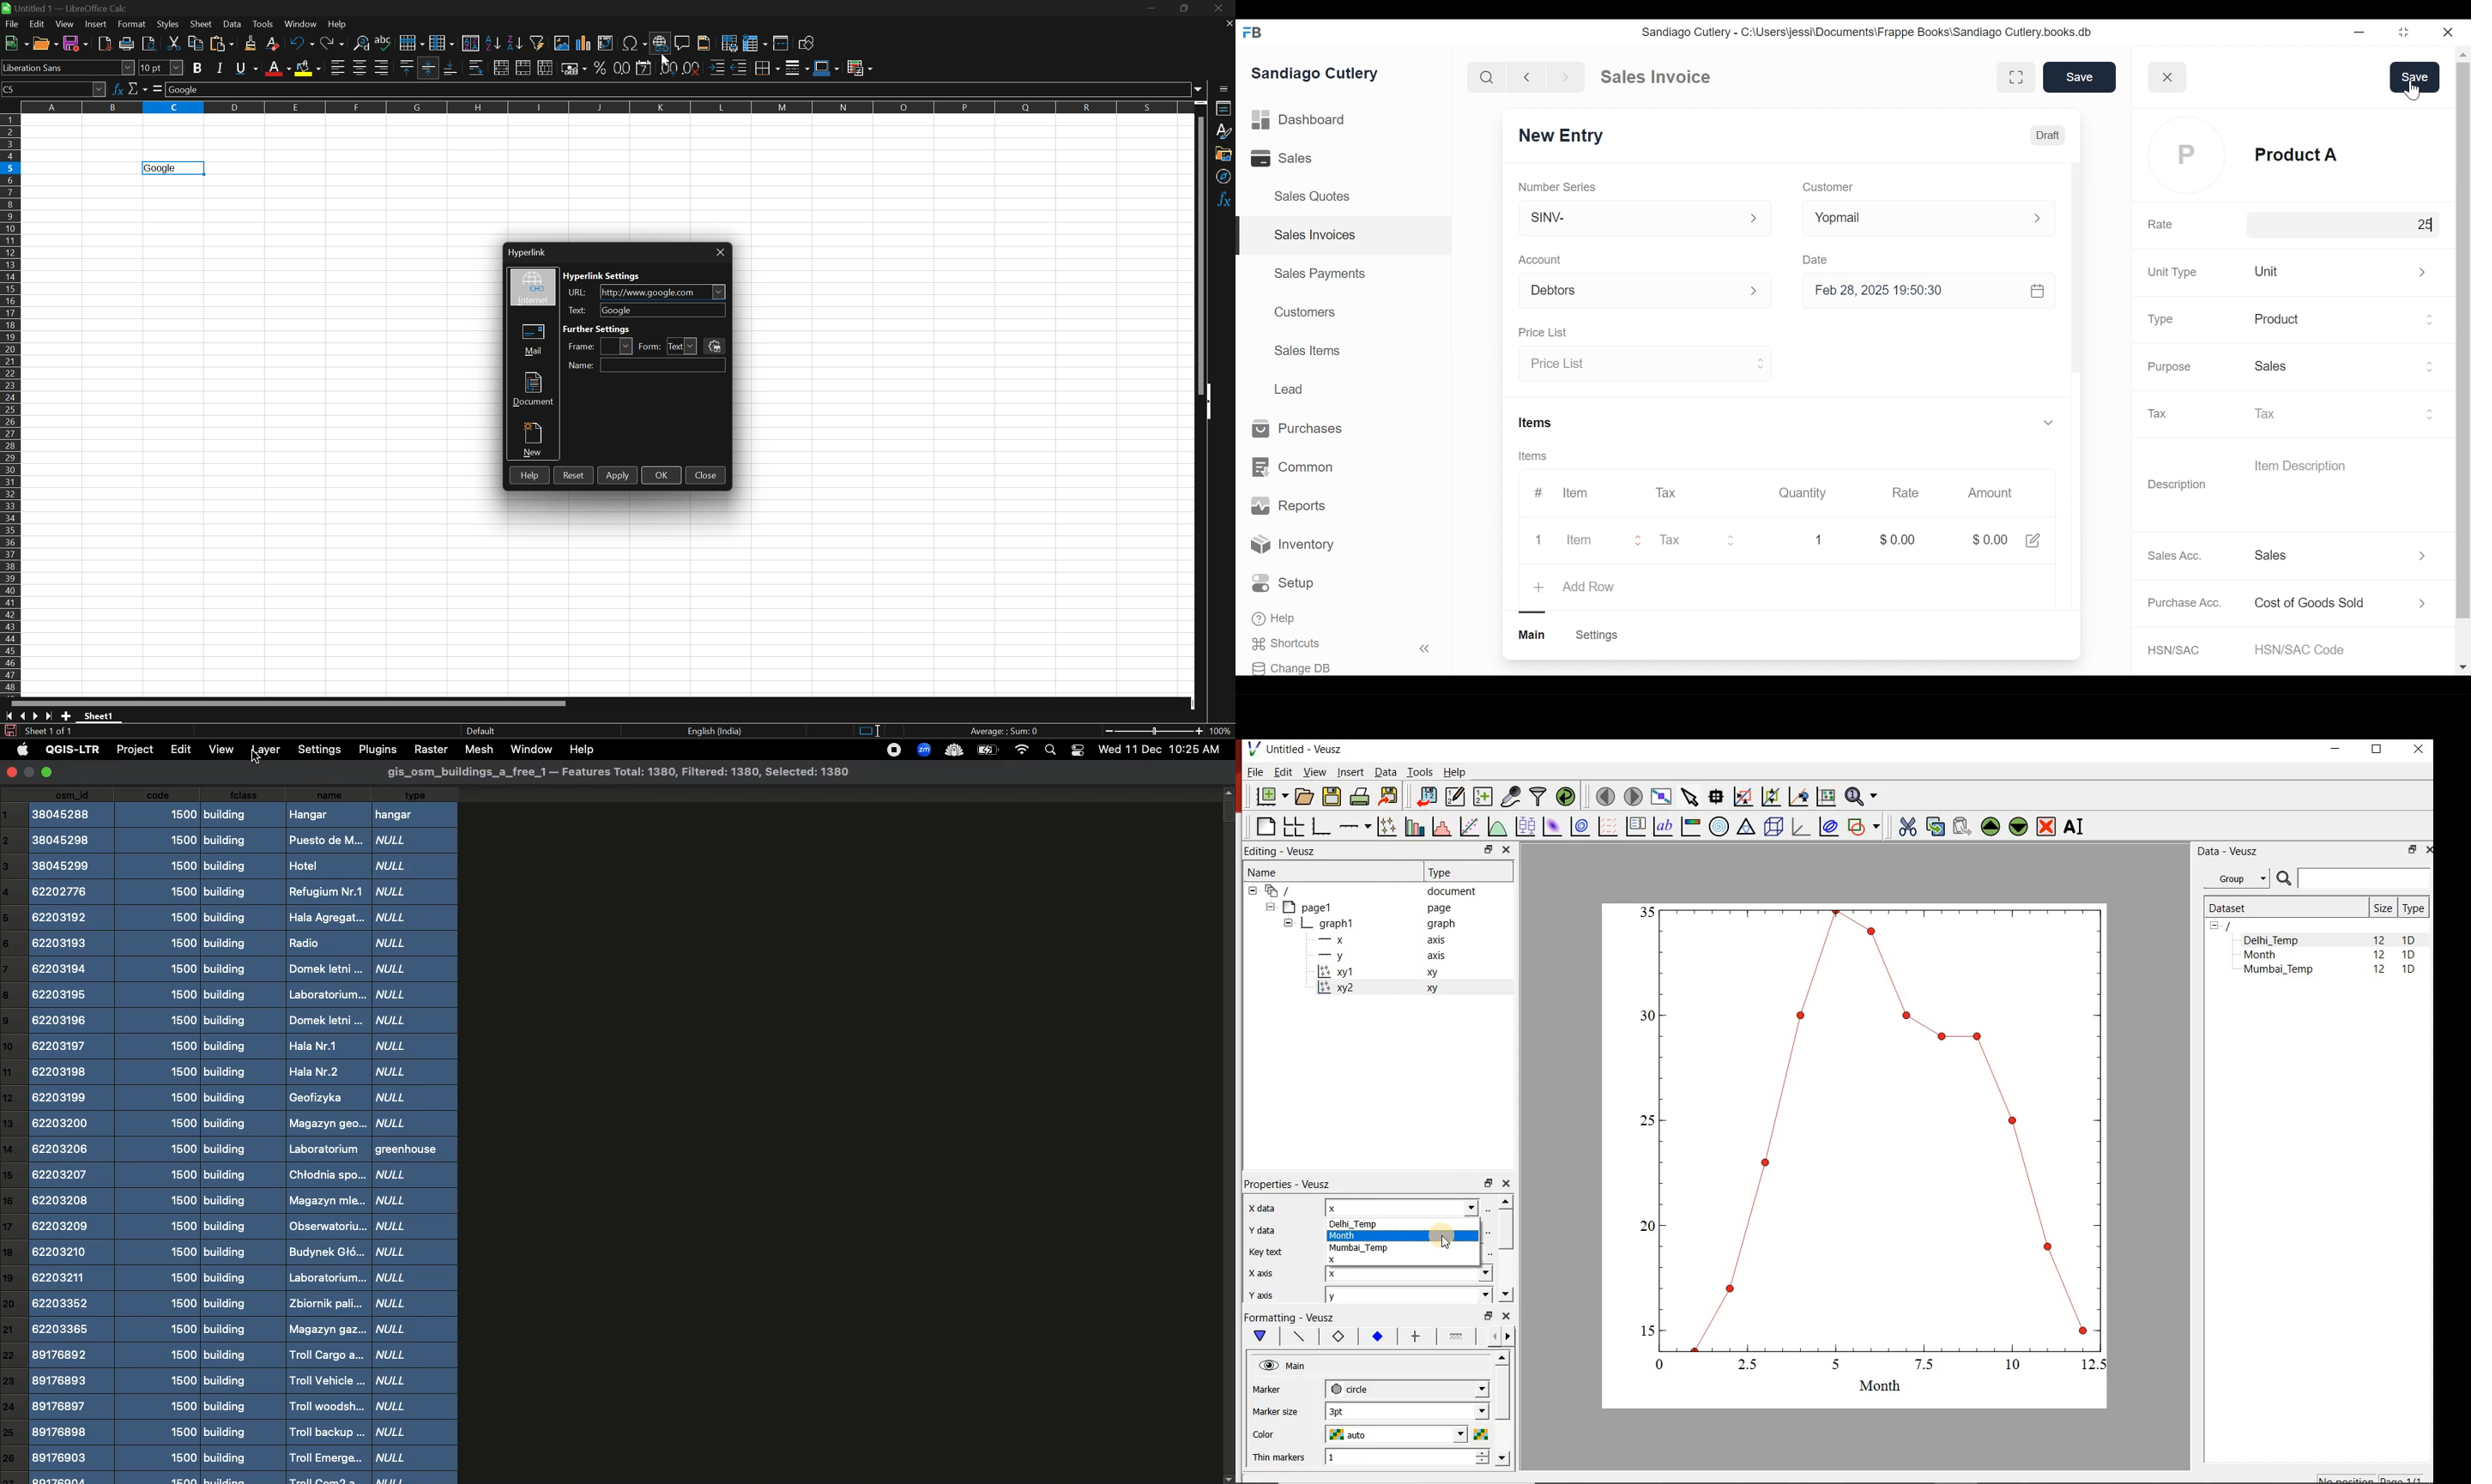 The width and height of the screenshot is (2492, 1484). Describe the element at coordinates (1221, 732) in the screenshot. I see `100%` at that location.